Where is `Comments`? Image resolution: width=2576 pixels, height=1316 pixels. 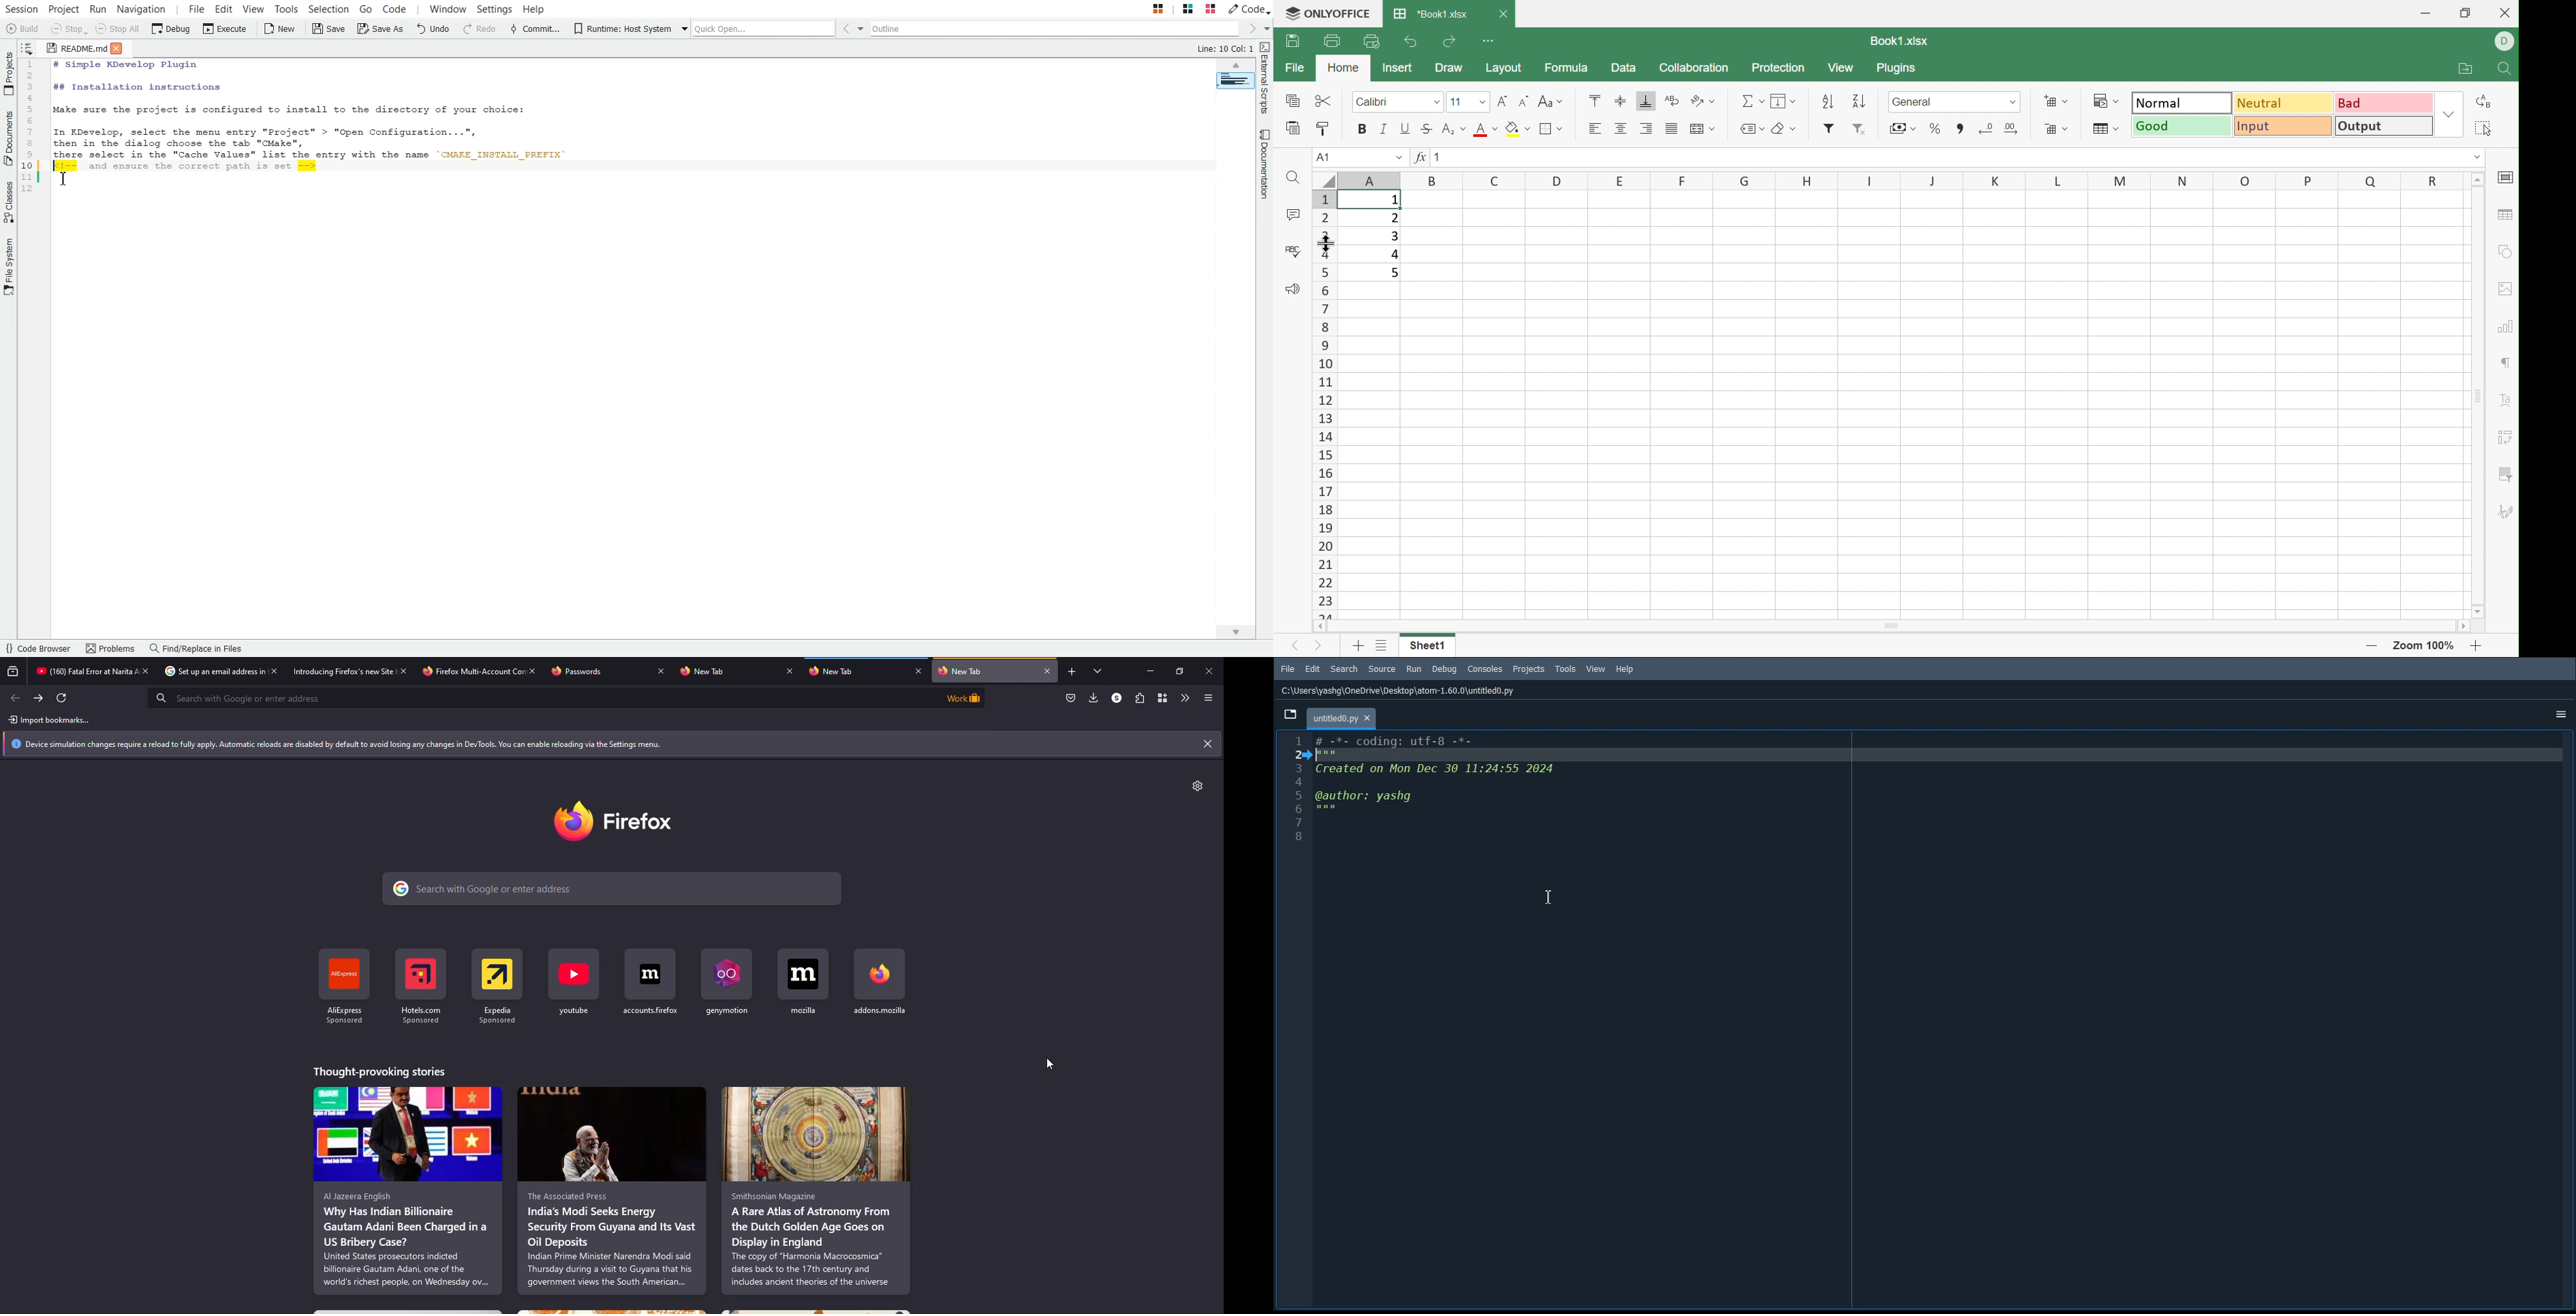
Comments is located at coordinates (1293, 214).